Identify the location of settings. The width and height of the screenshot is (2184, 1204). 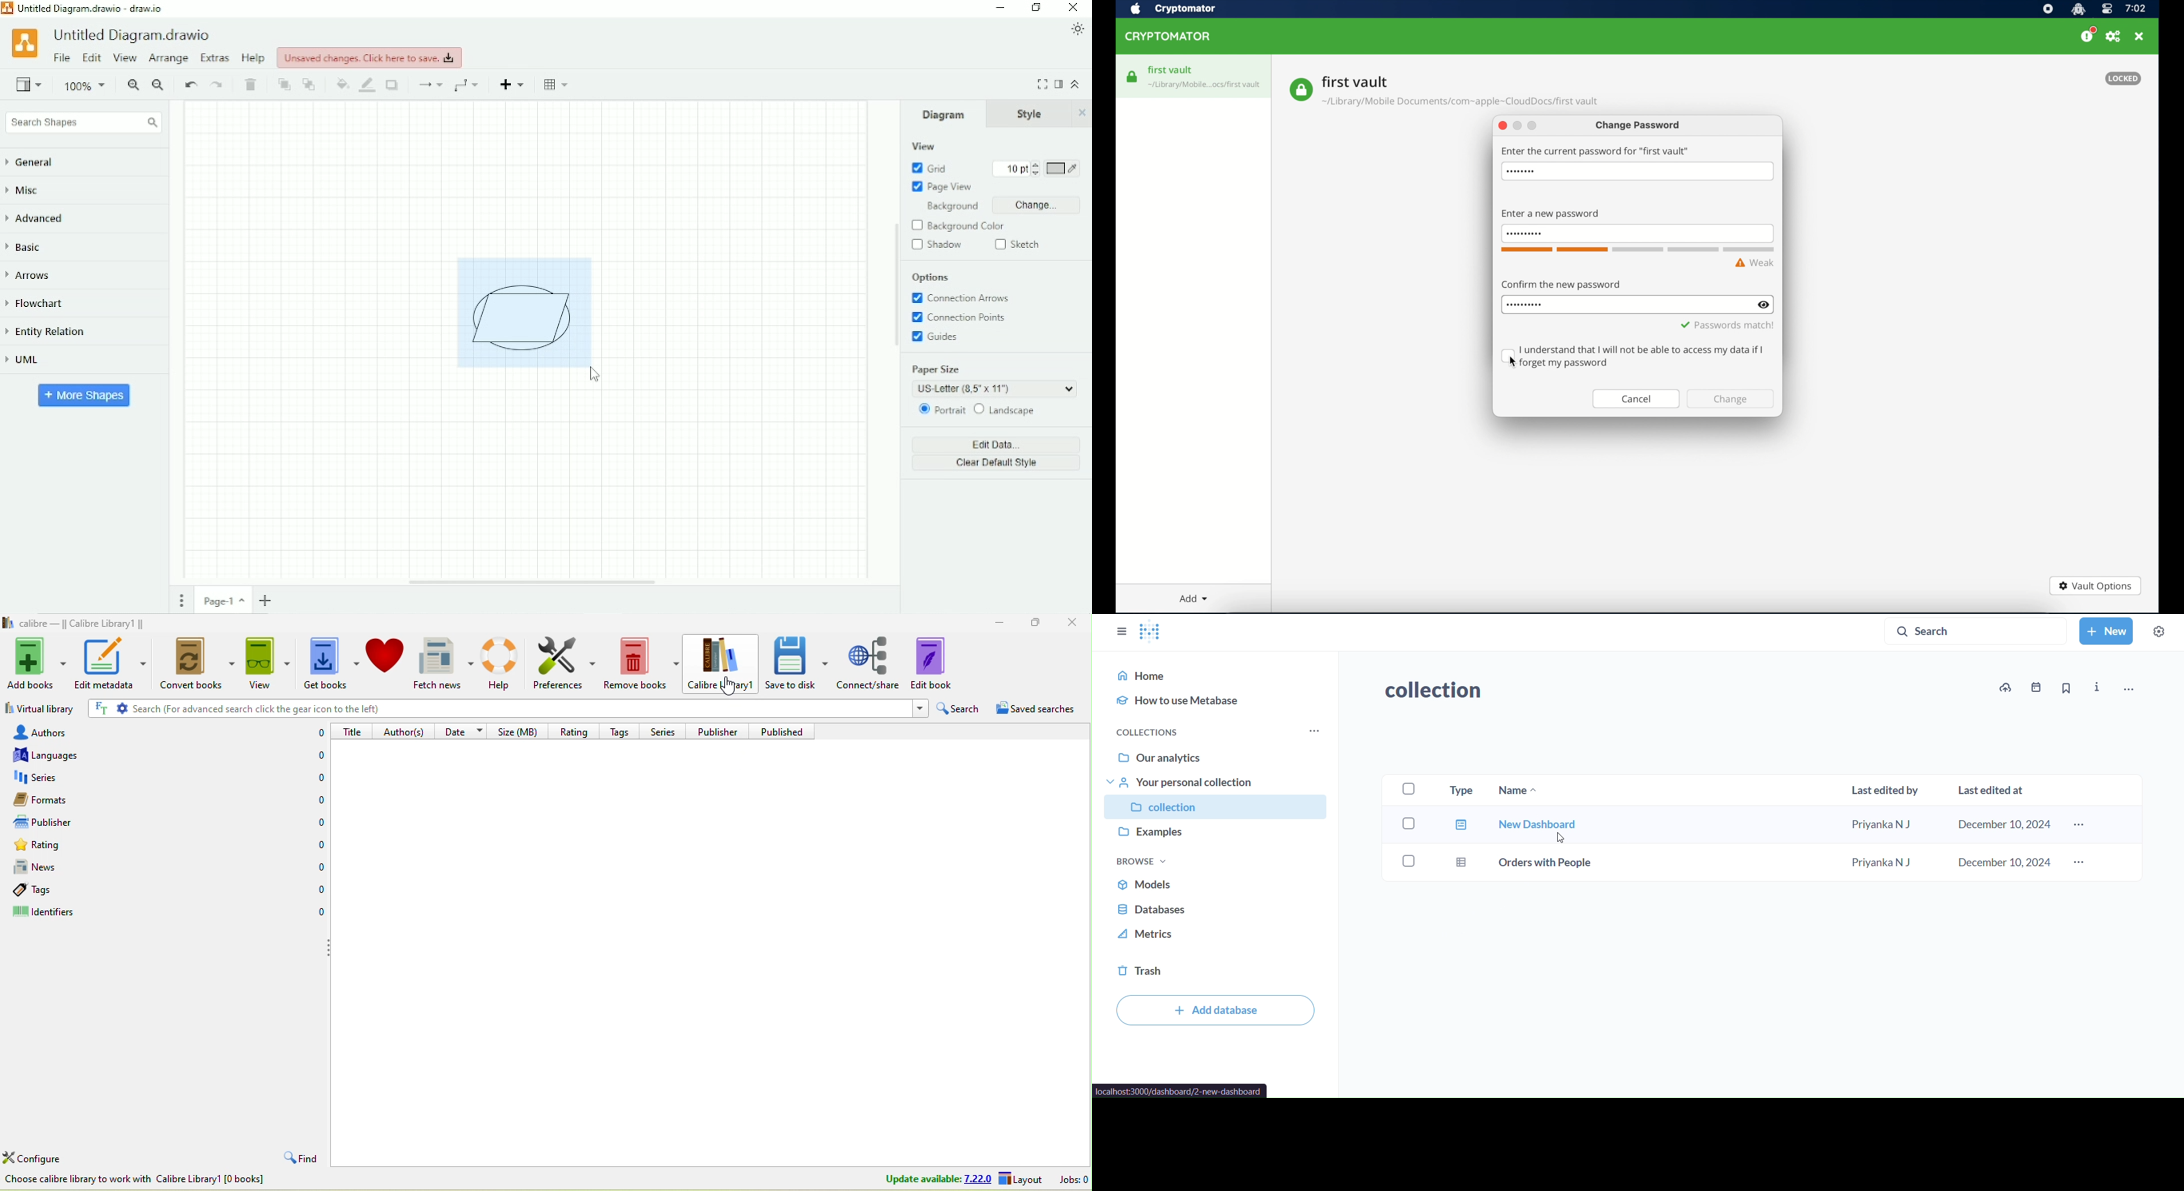
(2159, 631).